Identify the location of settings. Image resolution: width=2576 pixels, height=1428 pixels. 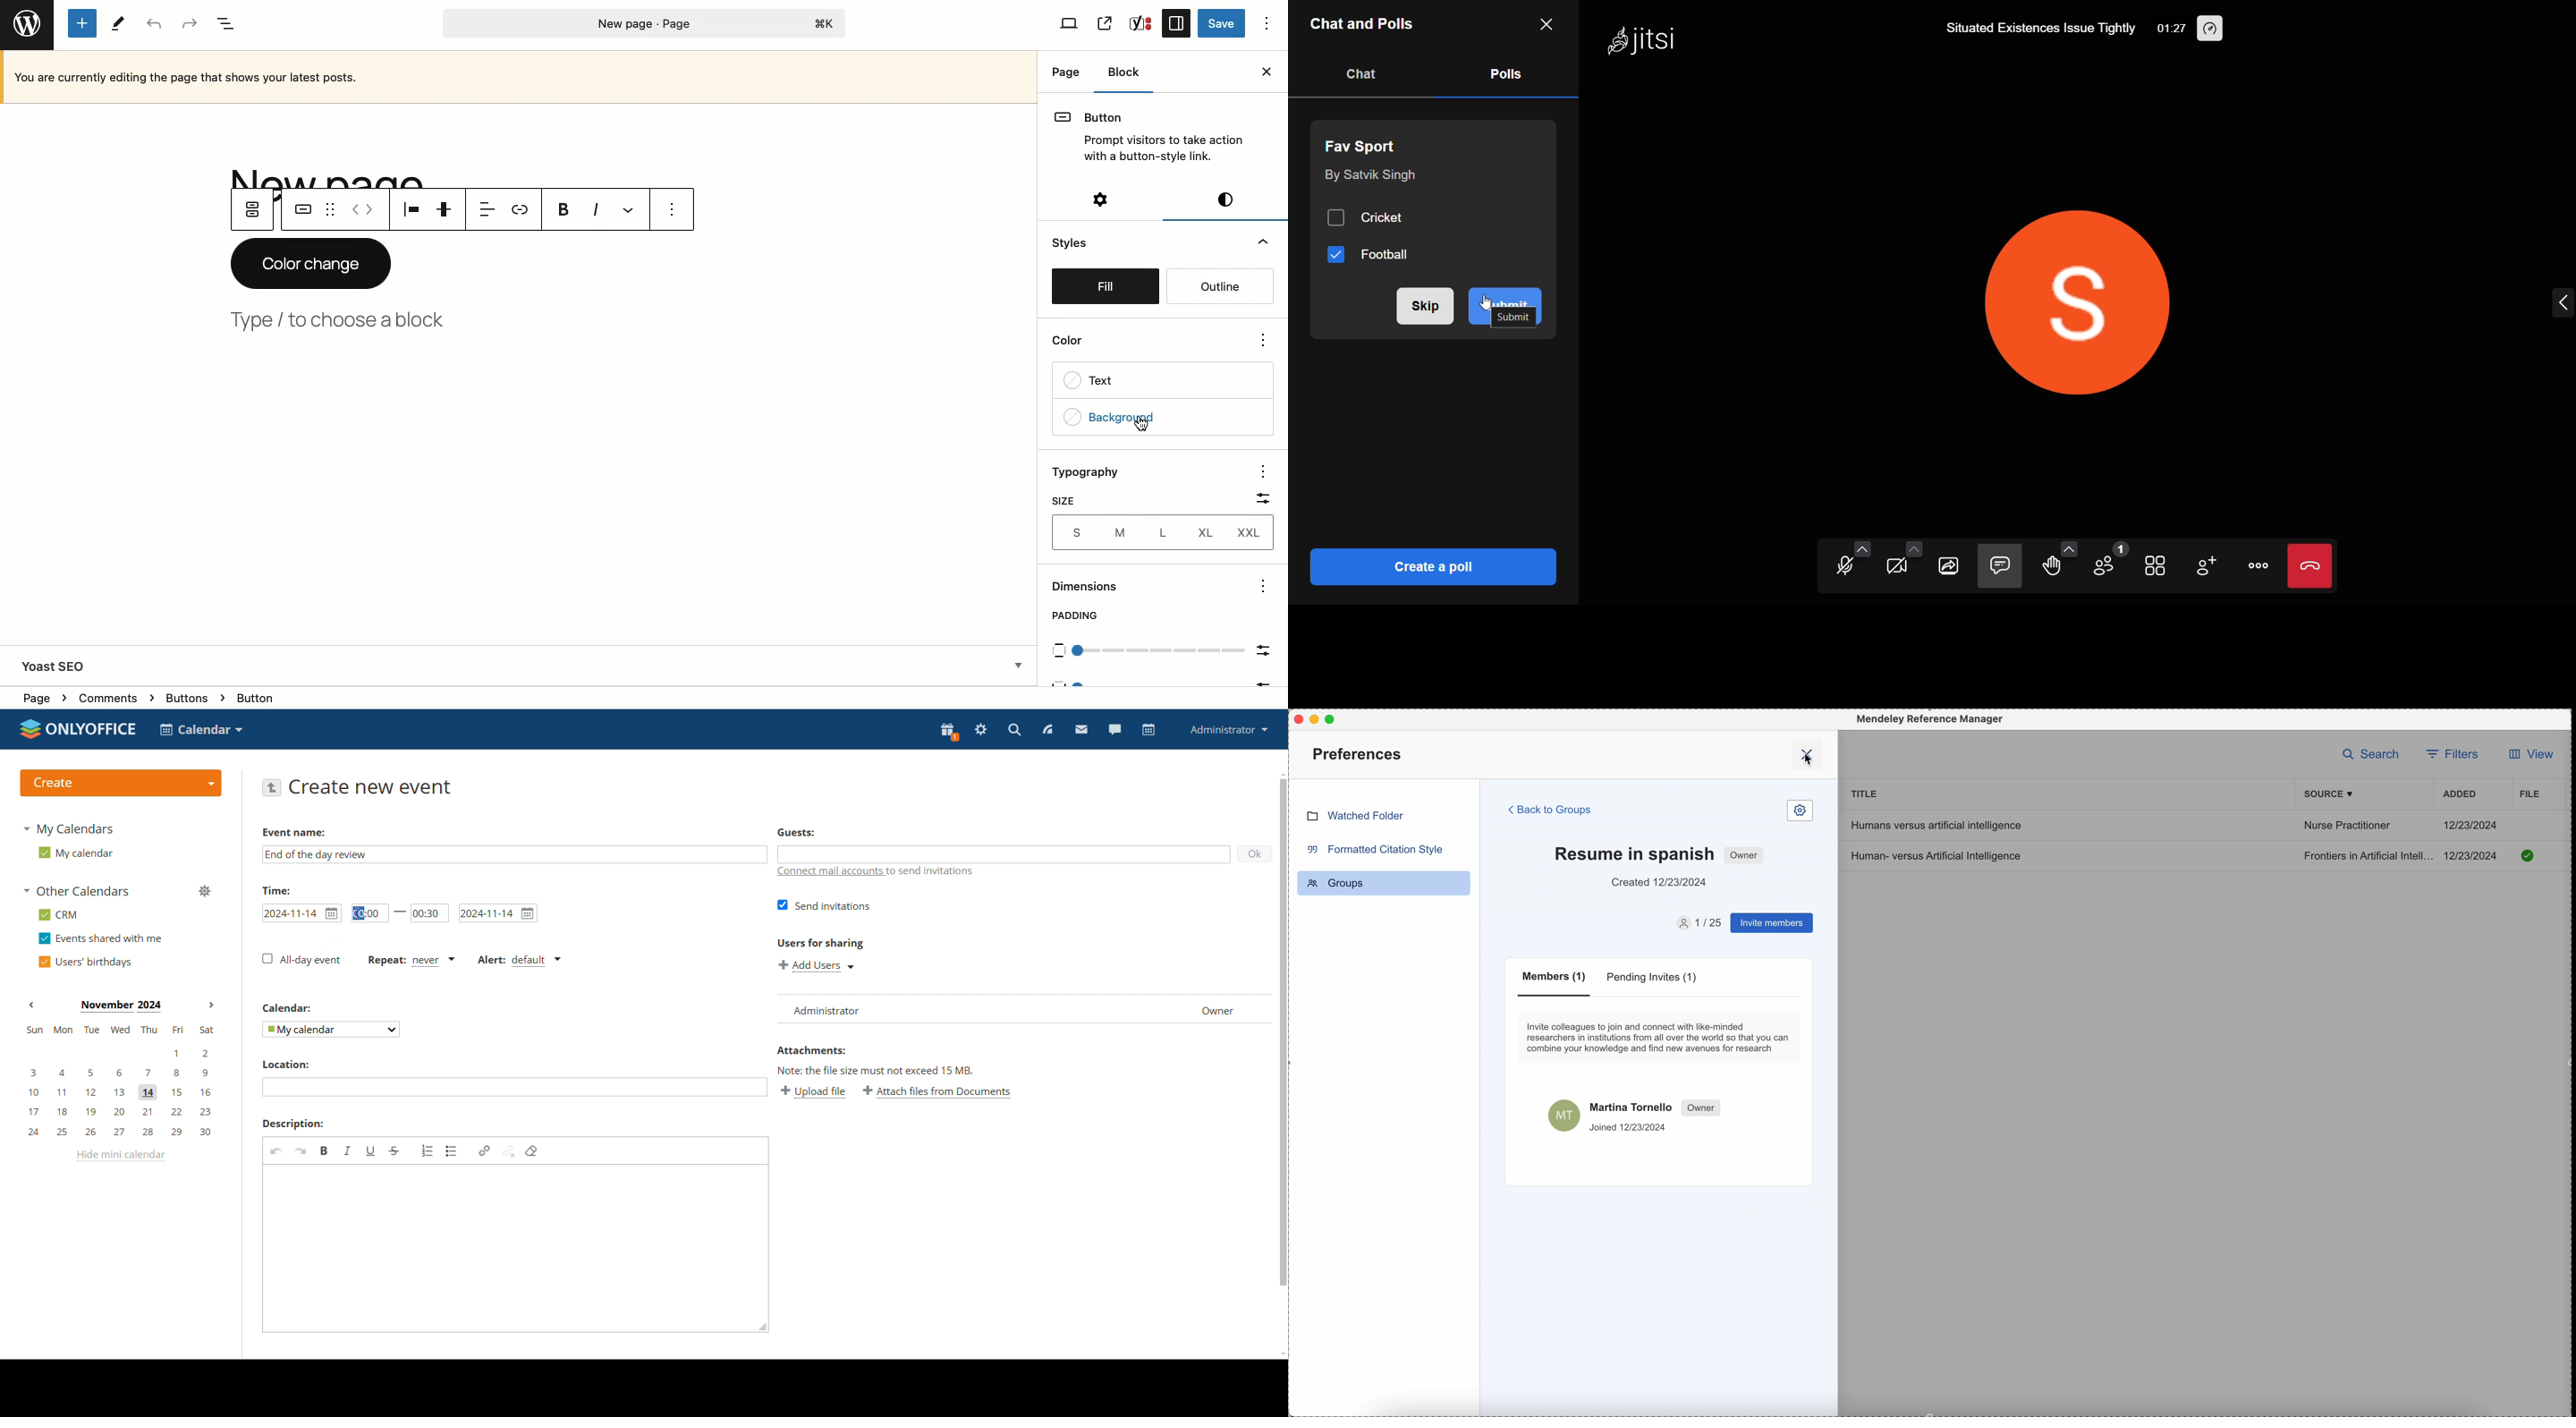
(980, 731).